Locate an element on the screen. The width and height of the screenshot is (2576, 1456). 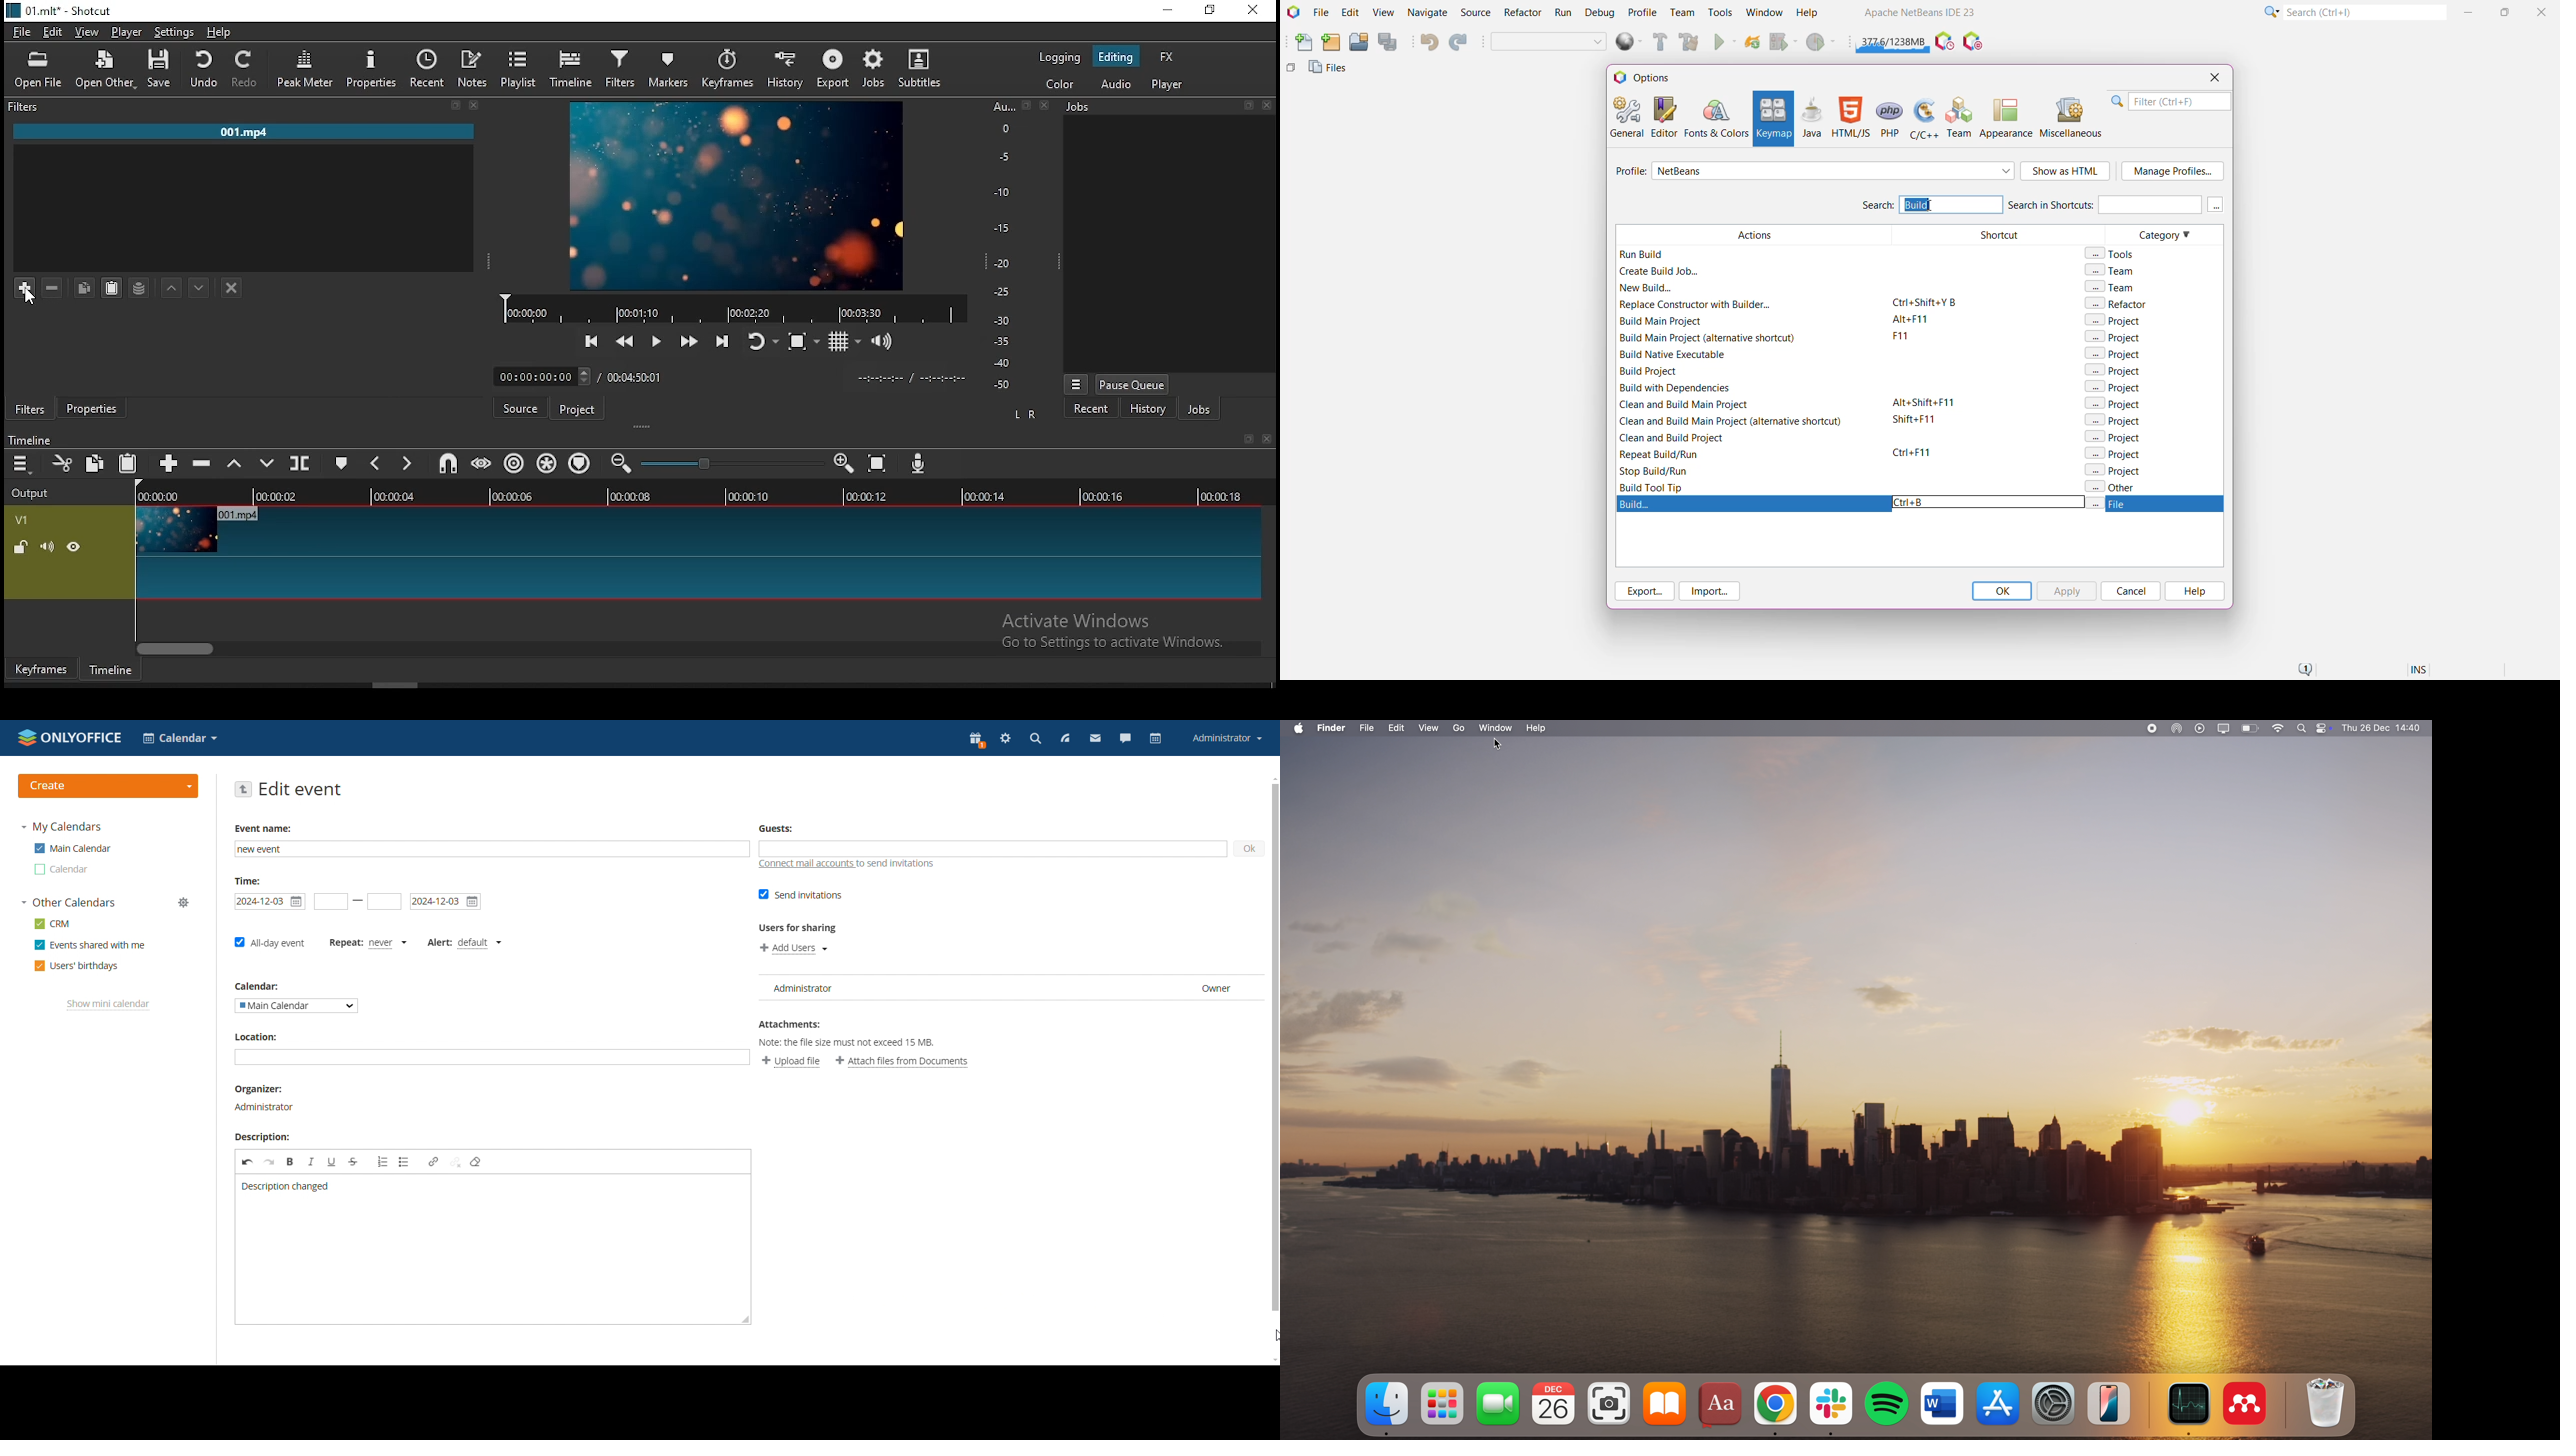
date and hour is located at coordinates (2385, 728).